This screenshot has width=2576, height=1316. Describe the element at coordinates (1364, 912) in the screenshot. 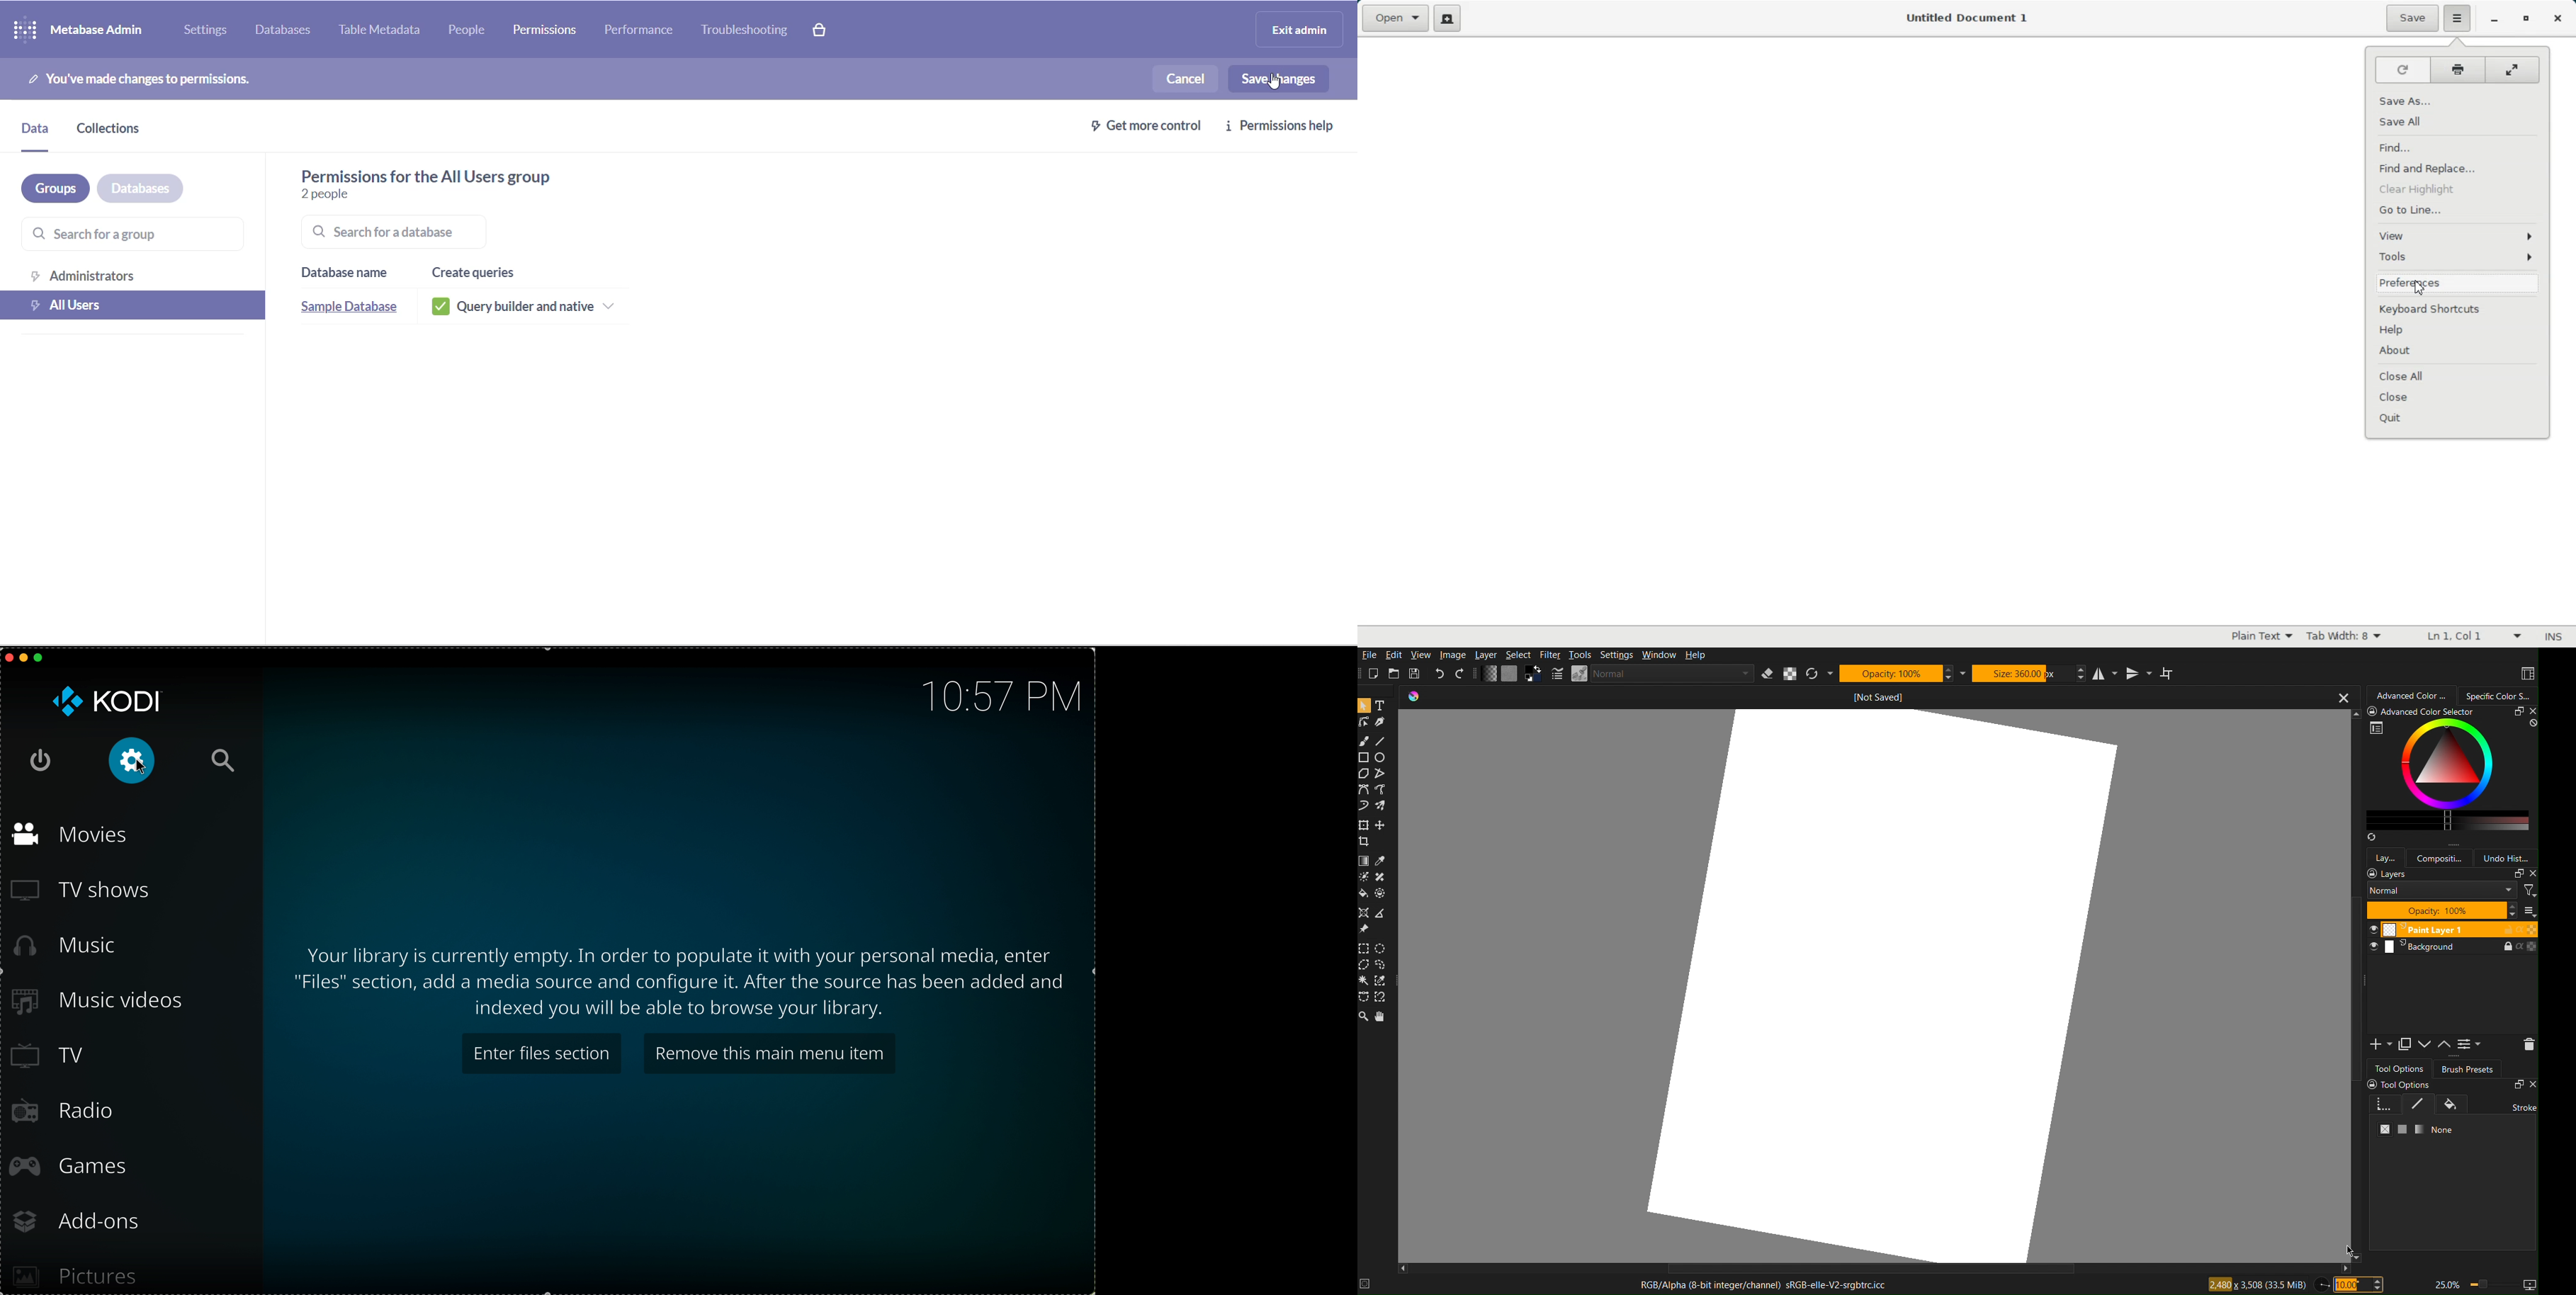

I see `vanishing Point Assistant Tool` at that location.